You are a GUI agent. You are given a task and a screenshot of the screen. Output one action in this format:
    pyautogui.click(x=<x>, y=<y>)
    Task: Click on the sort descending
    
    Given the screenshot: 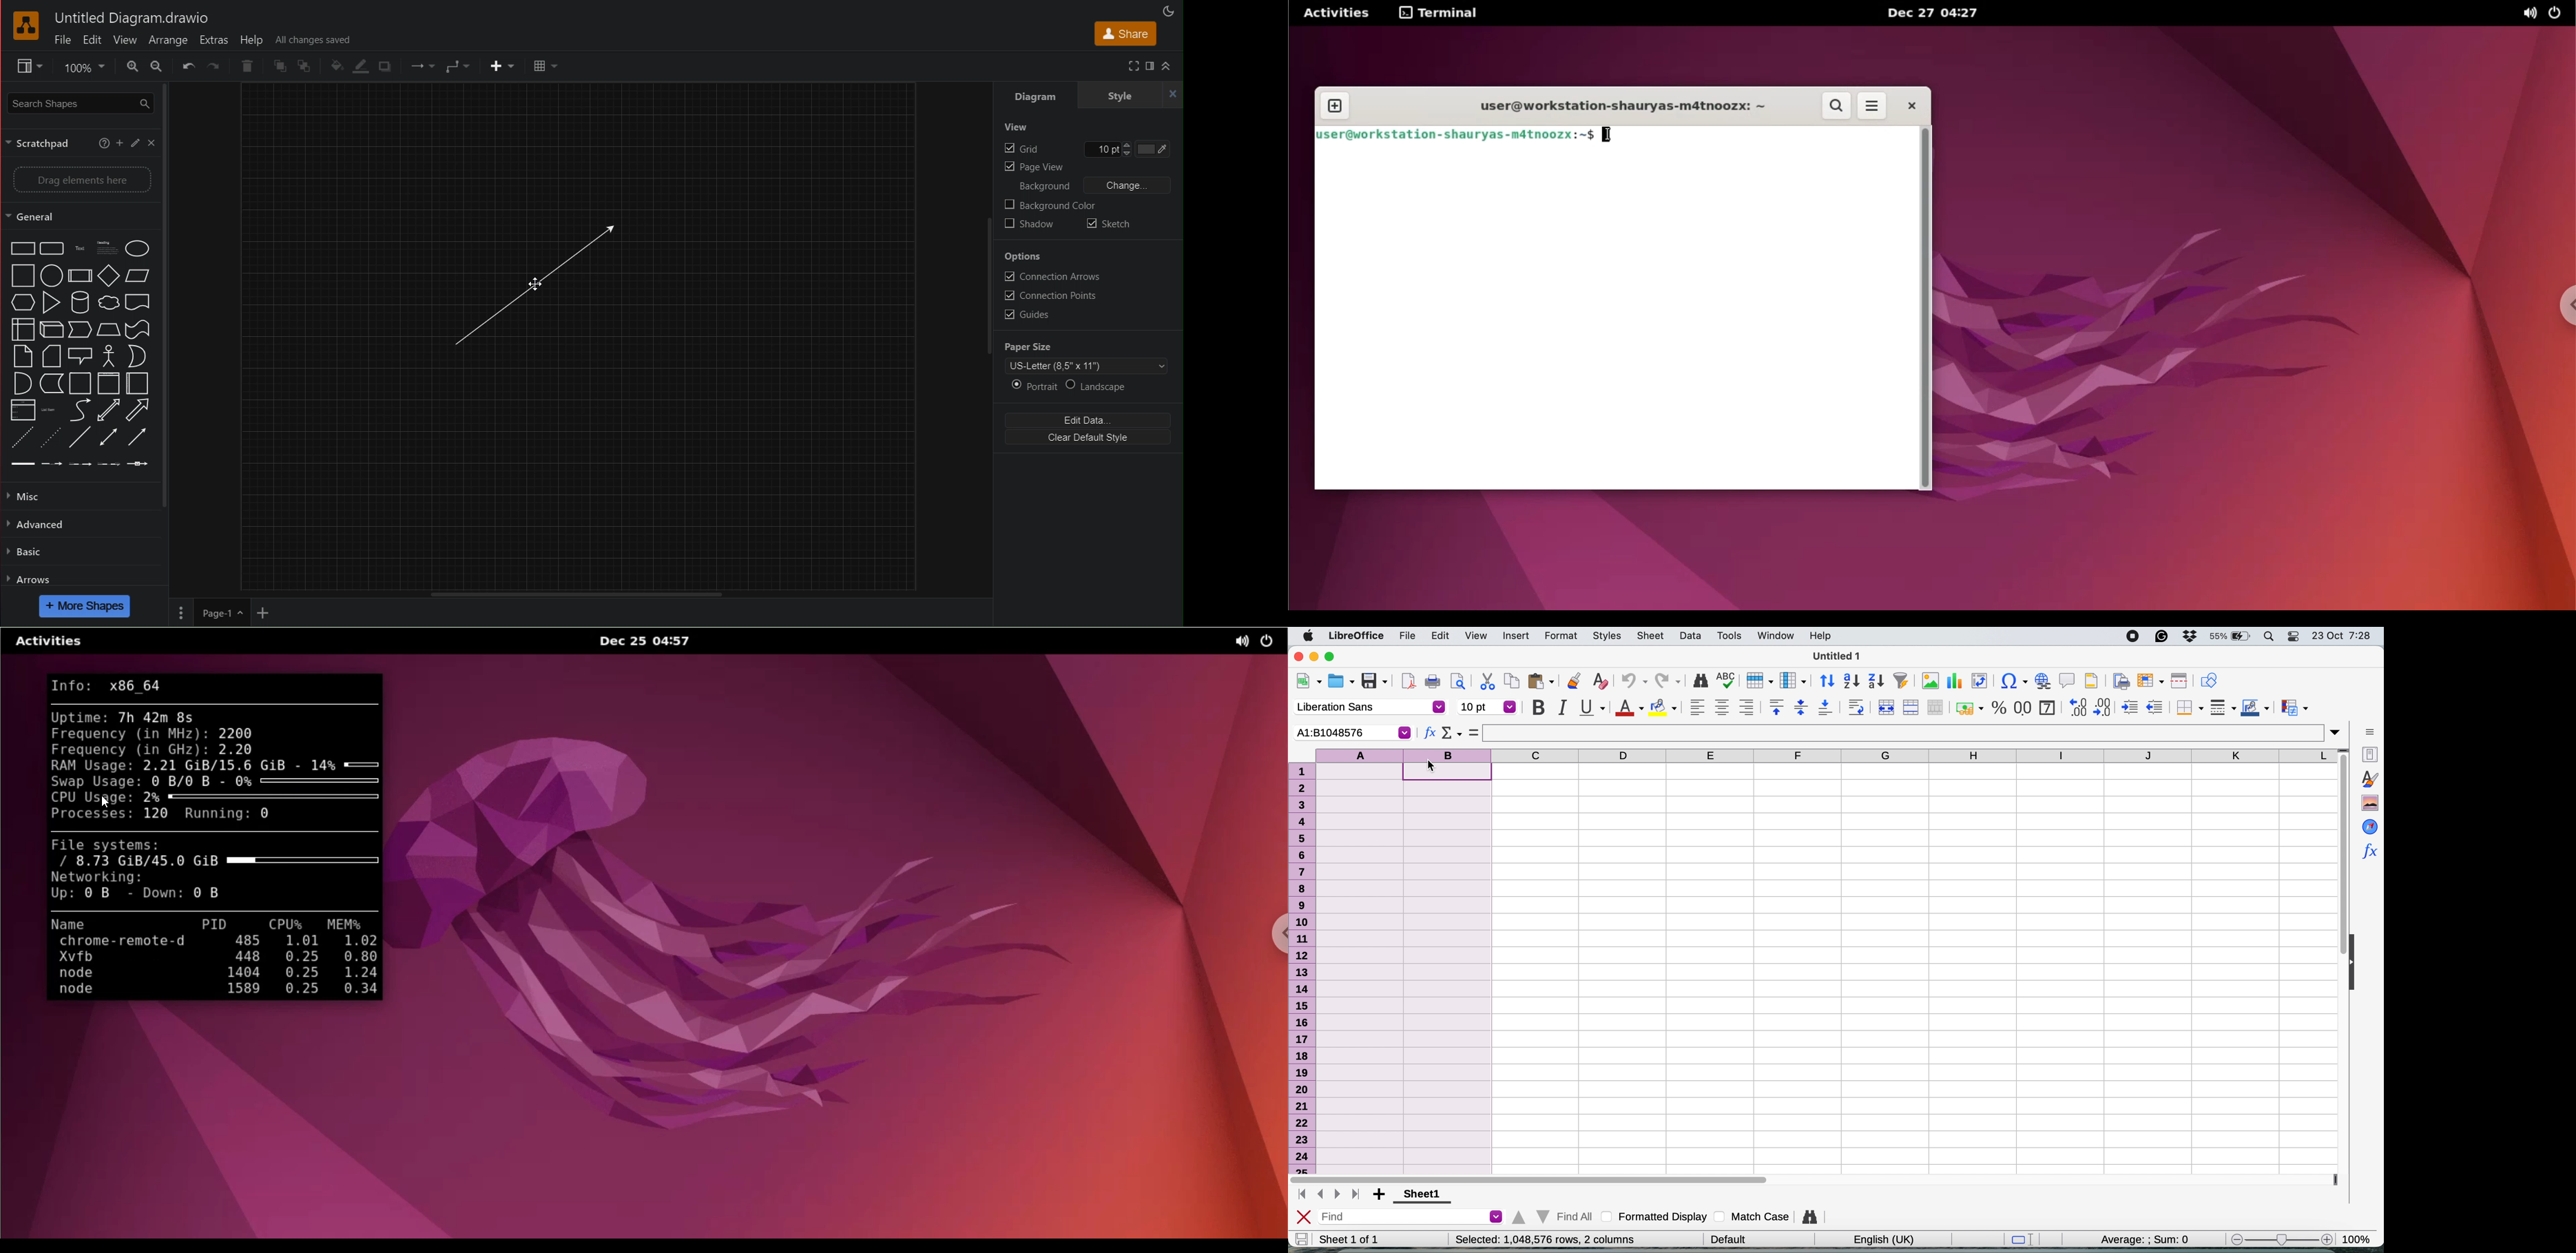 What is the action you would take?
    pyautogui.click(x=1877, y=681)
    